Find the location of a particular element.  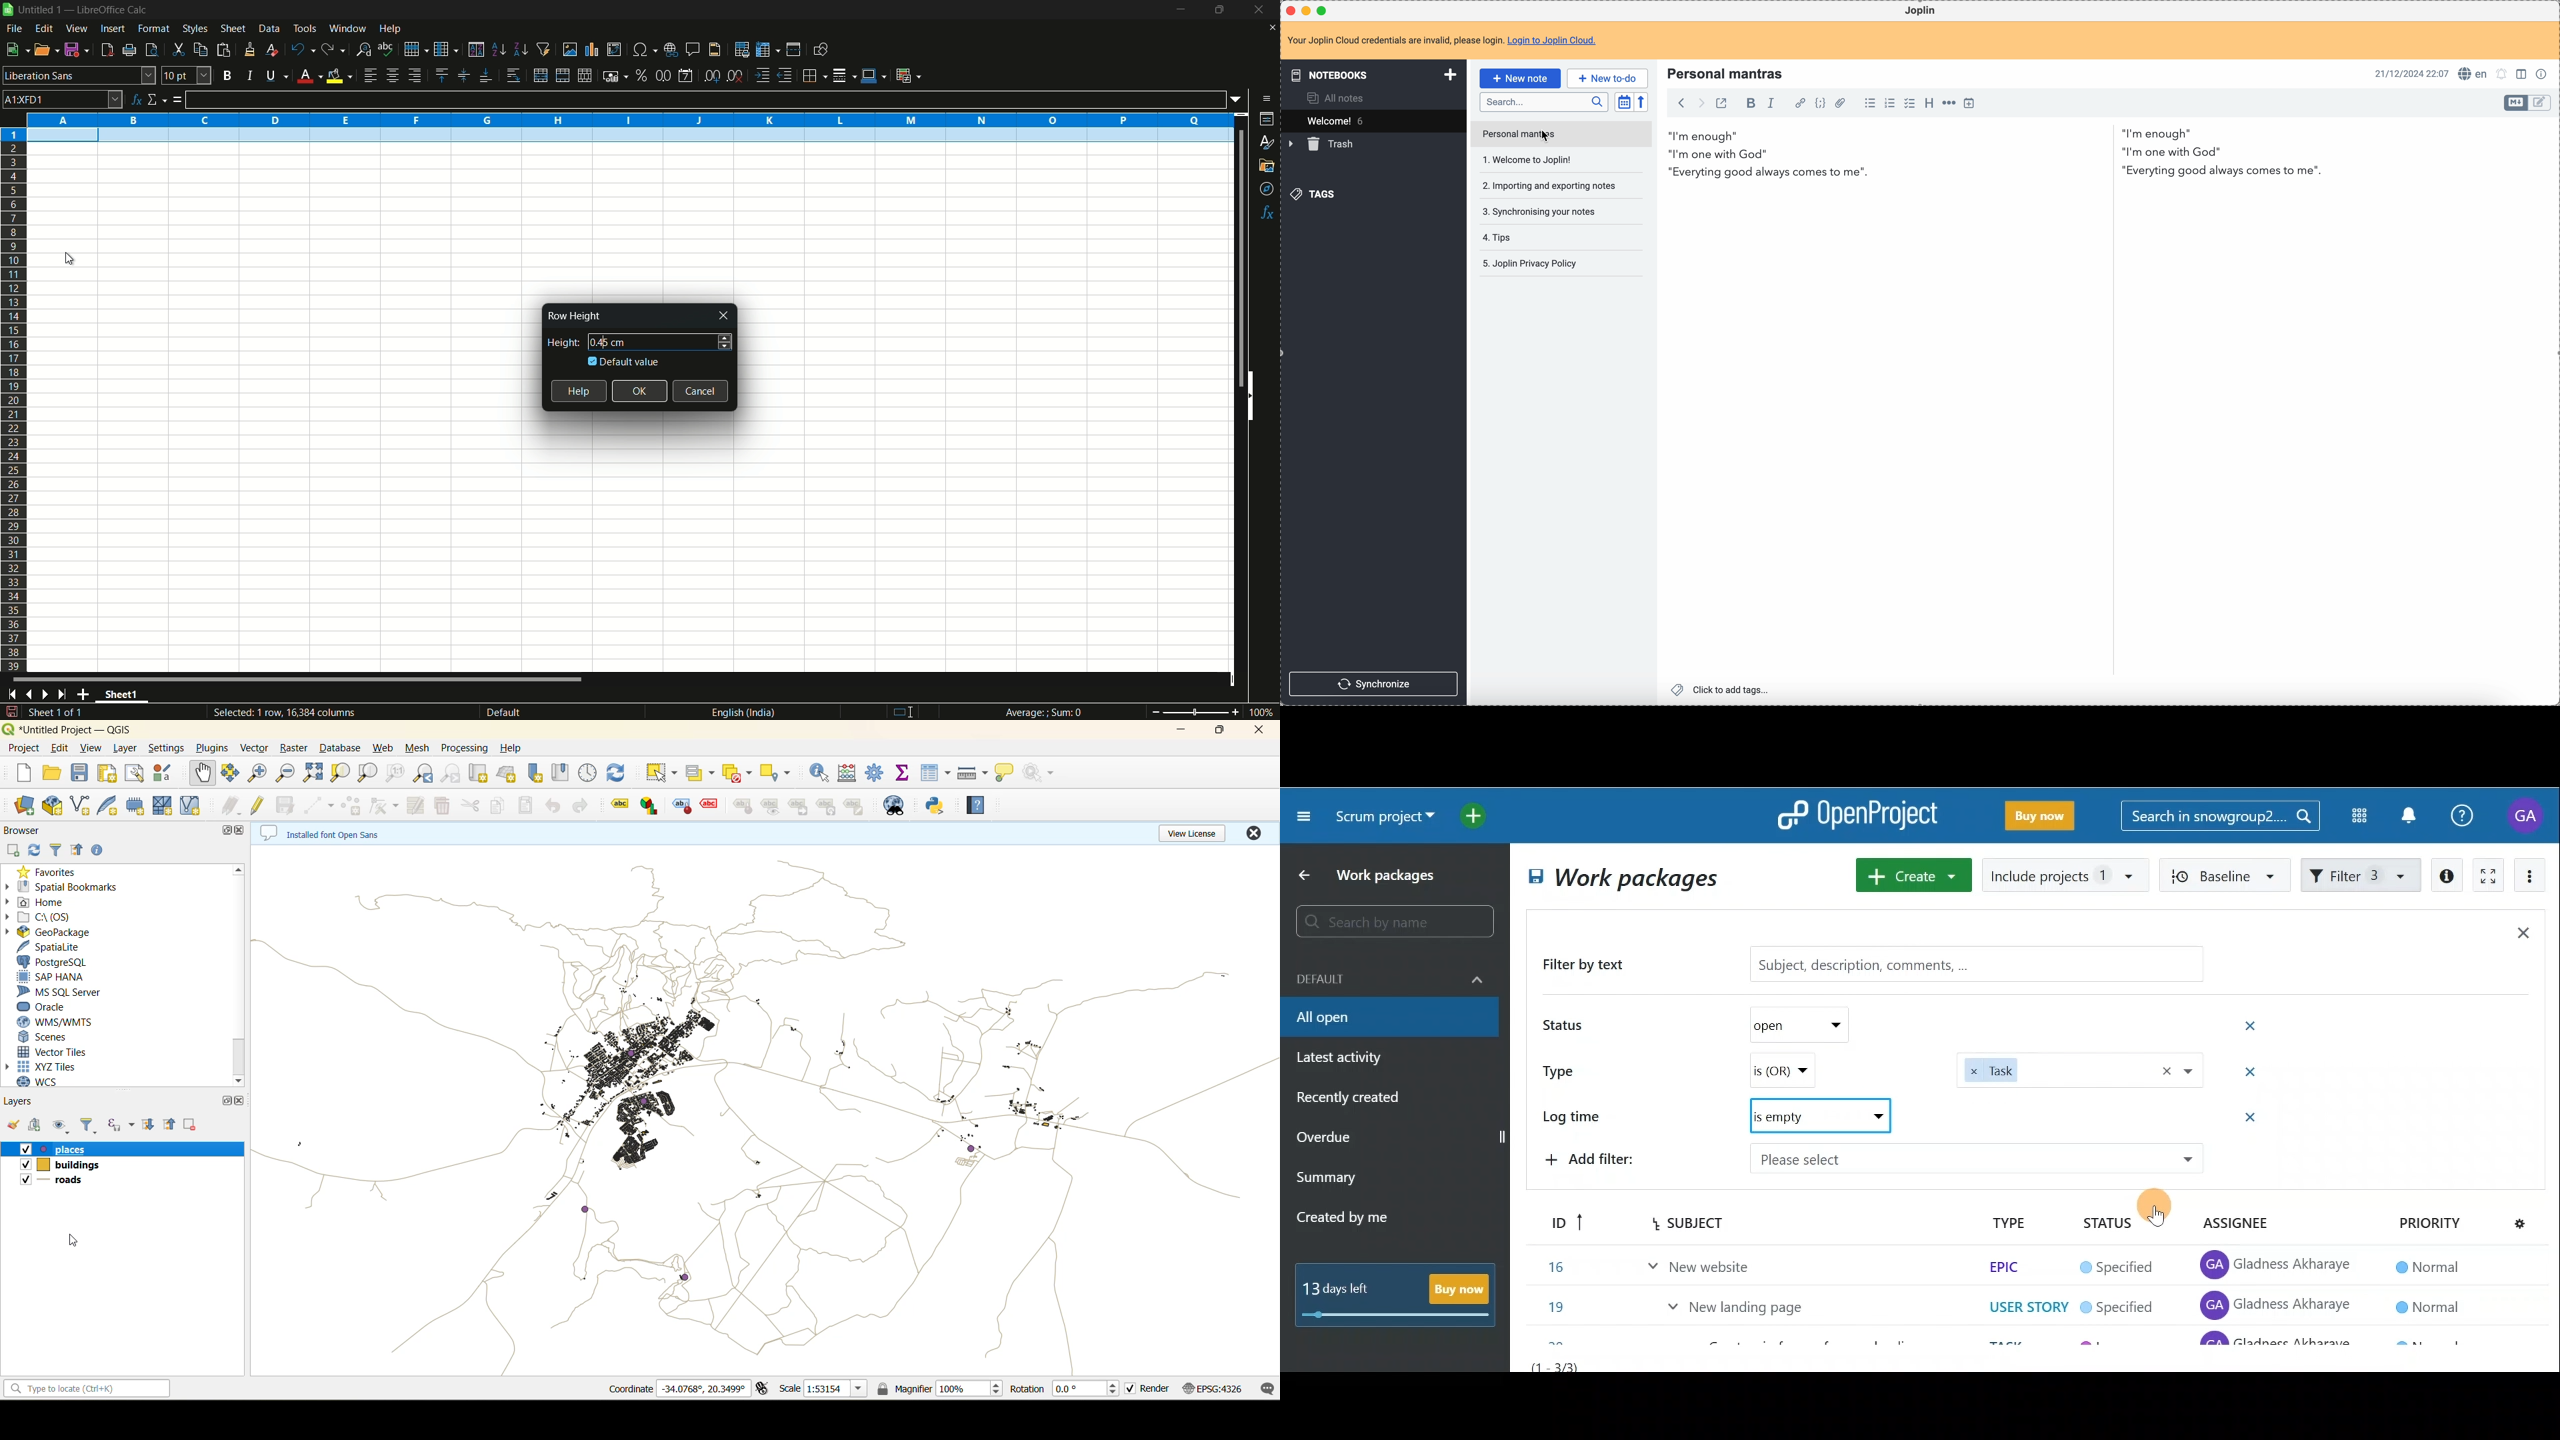

Selected: 1 row, 16,384 columns is located at coordinates (281, 711).